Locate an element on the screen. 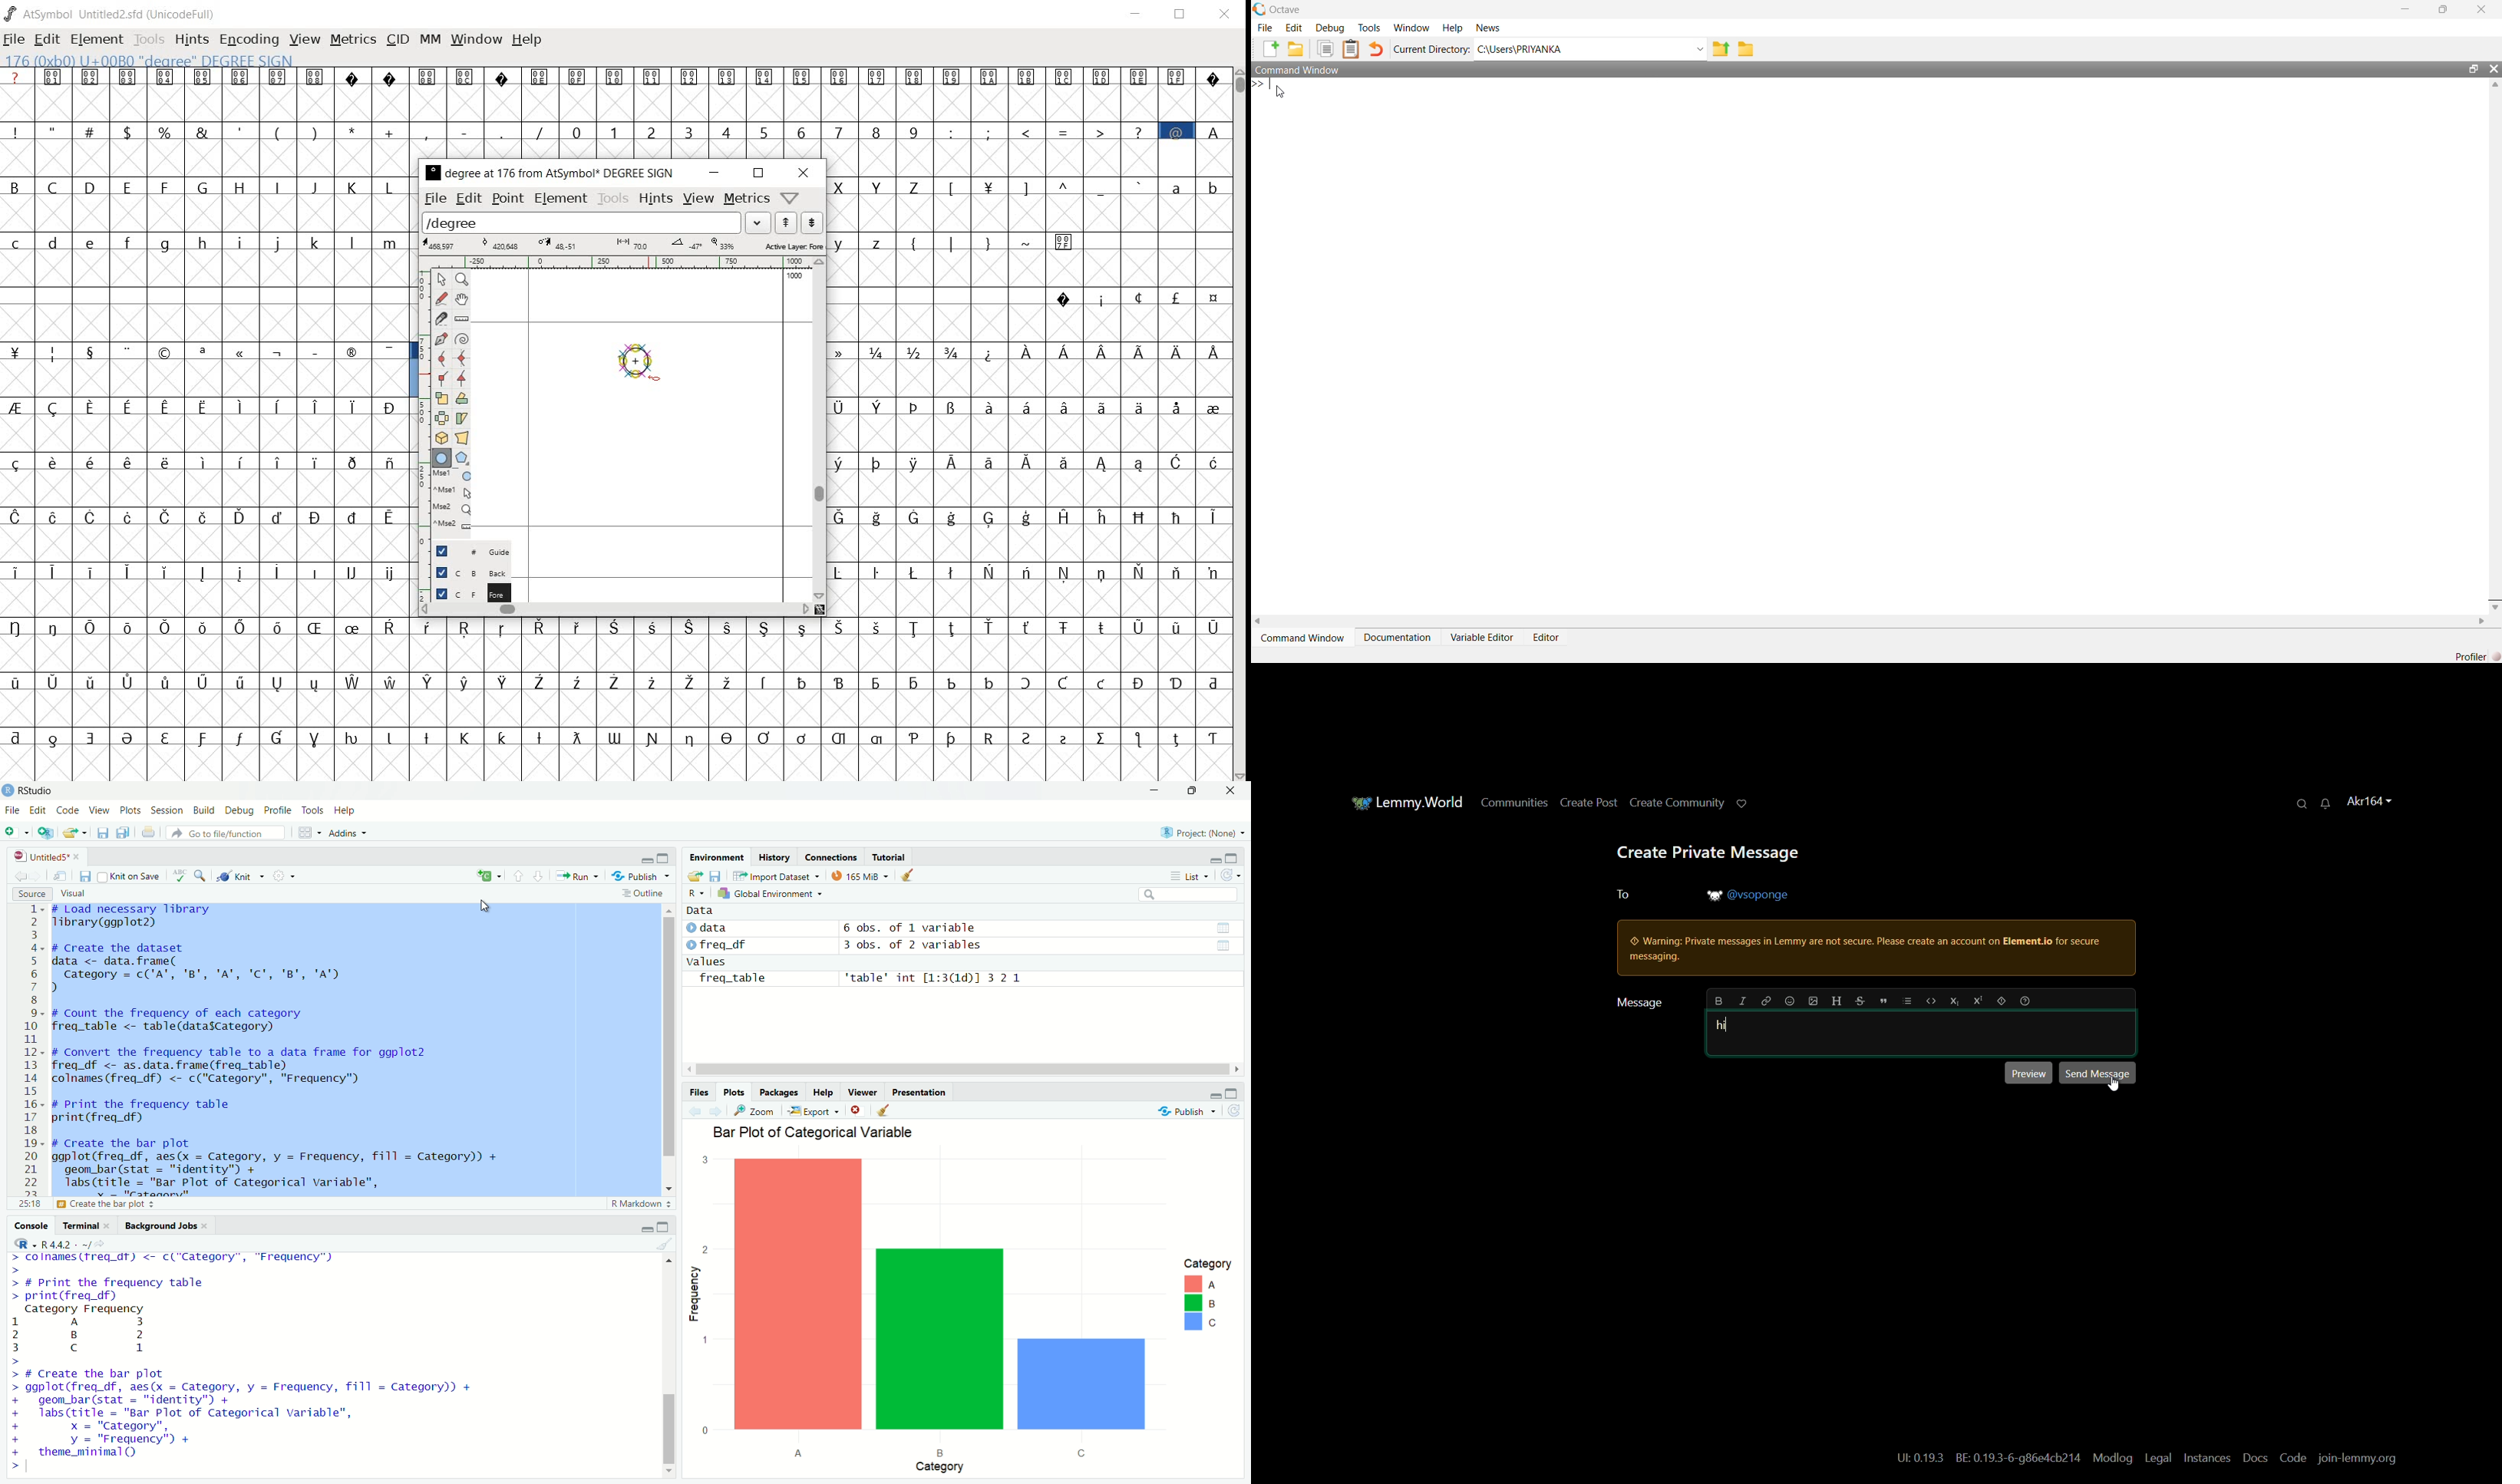 Image resolution: width=2520 pixels, height=1484 pixels. clear data is located at coordinates (909, 875).